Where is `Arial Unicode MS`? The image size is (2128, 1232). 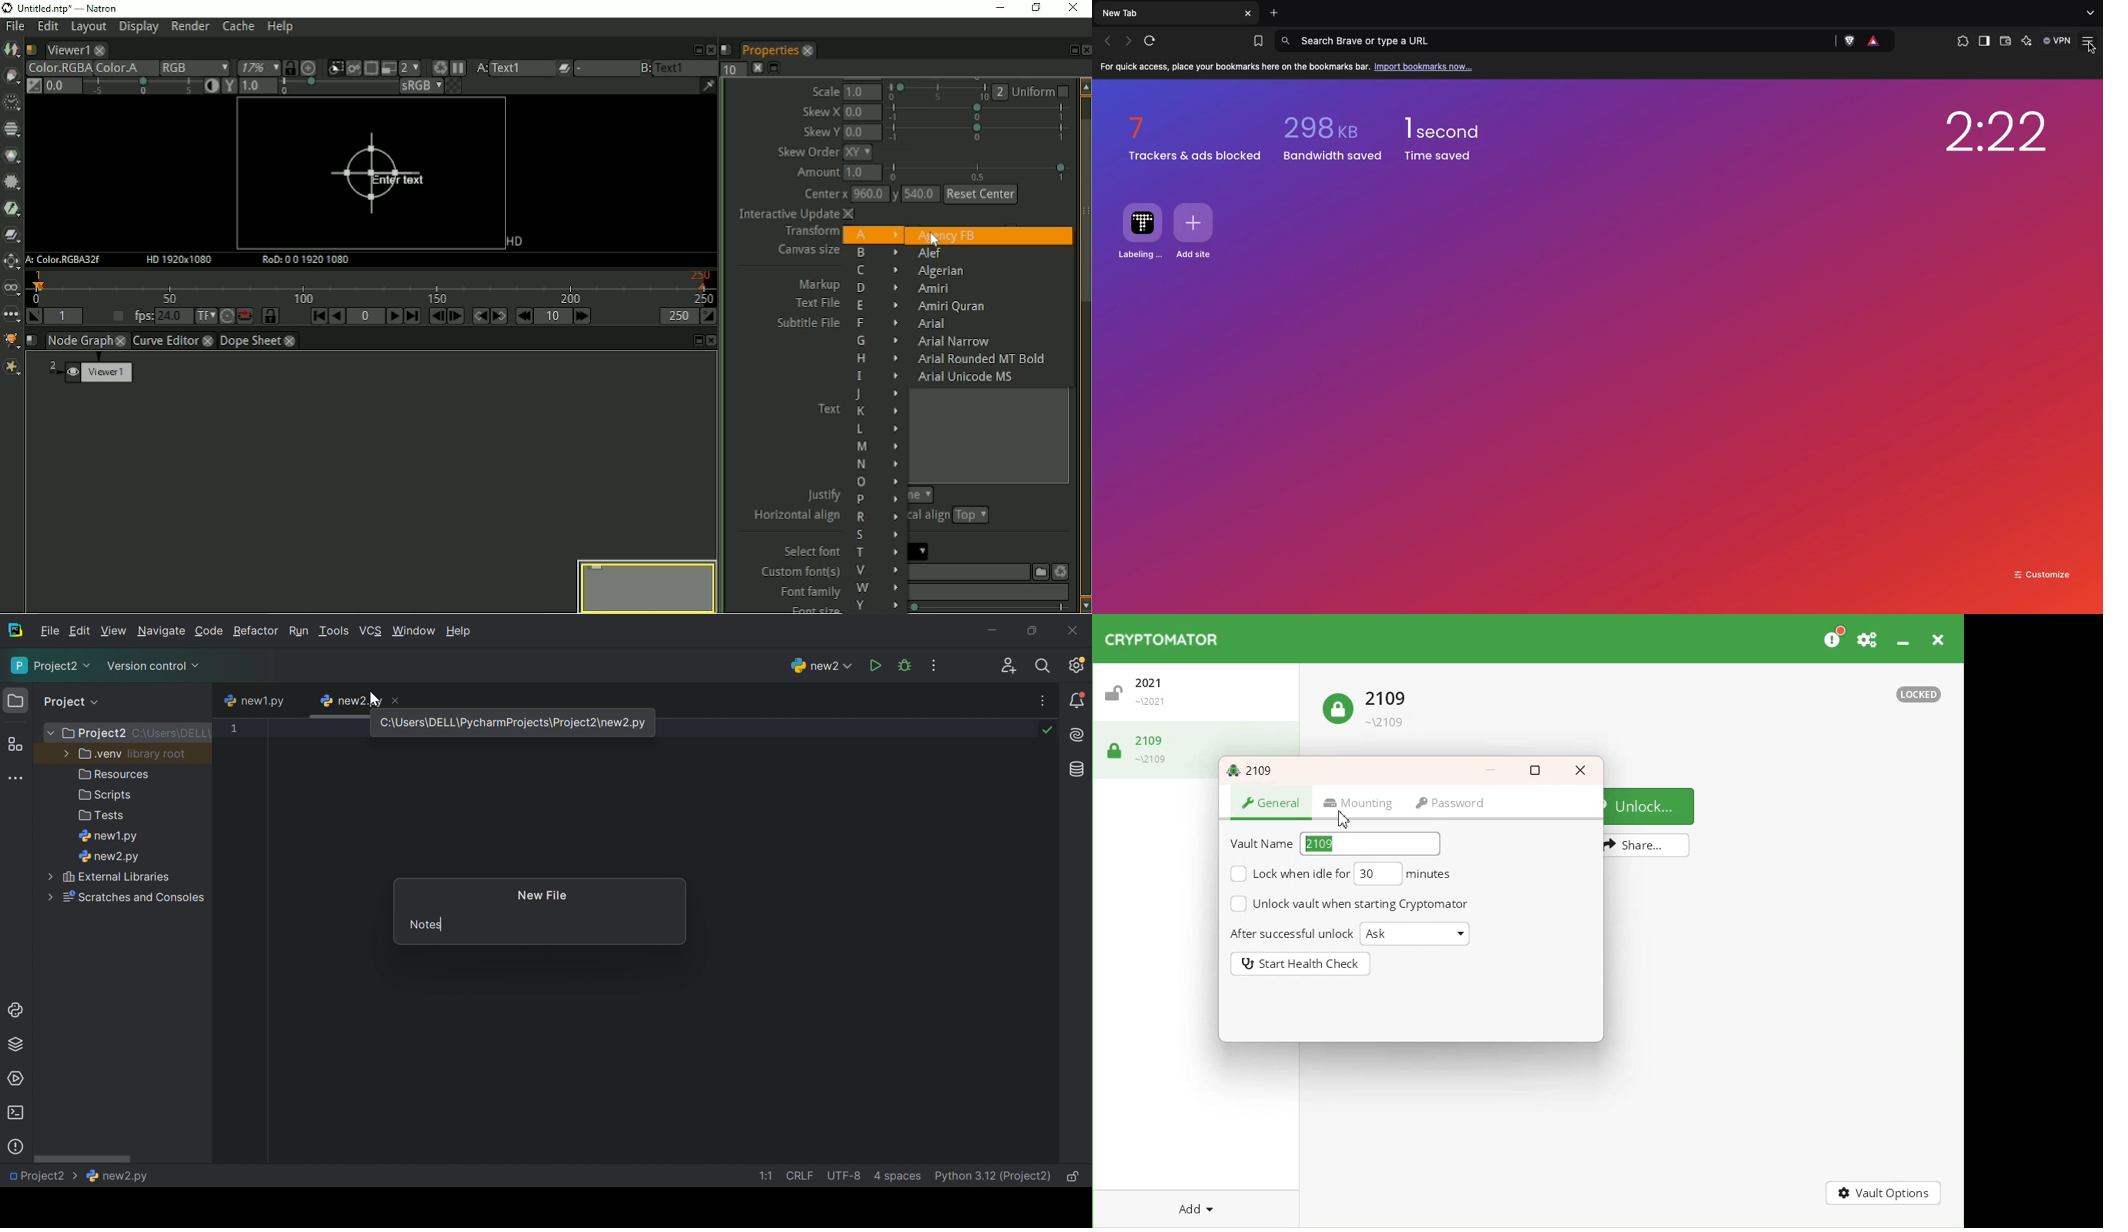 Arial Unicode MS is located at coordinates (969, 376).